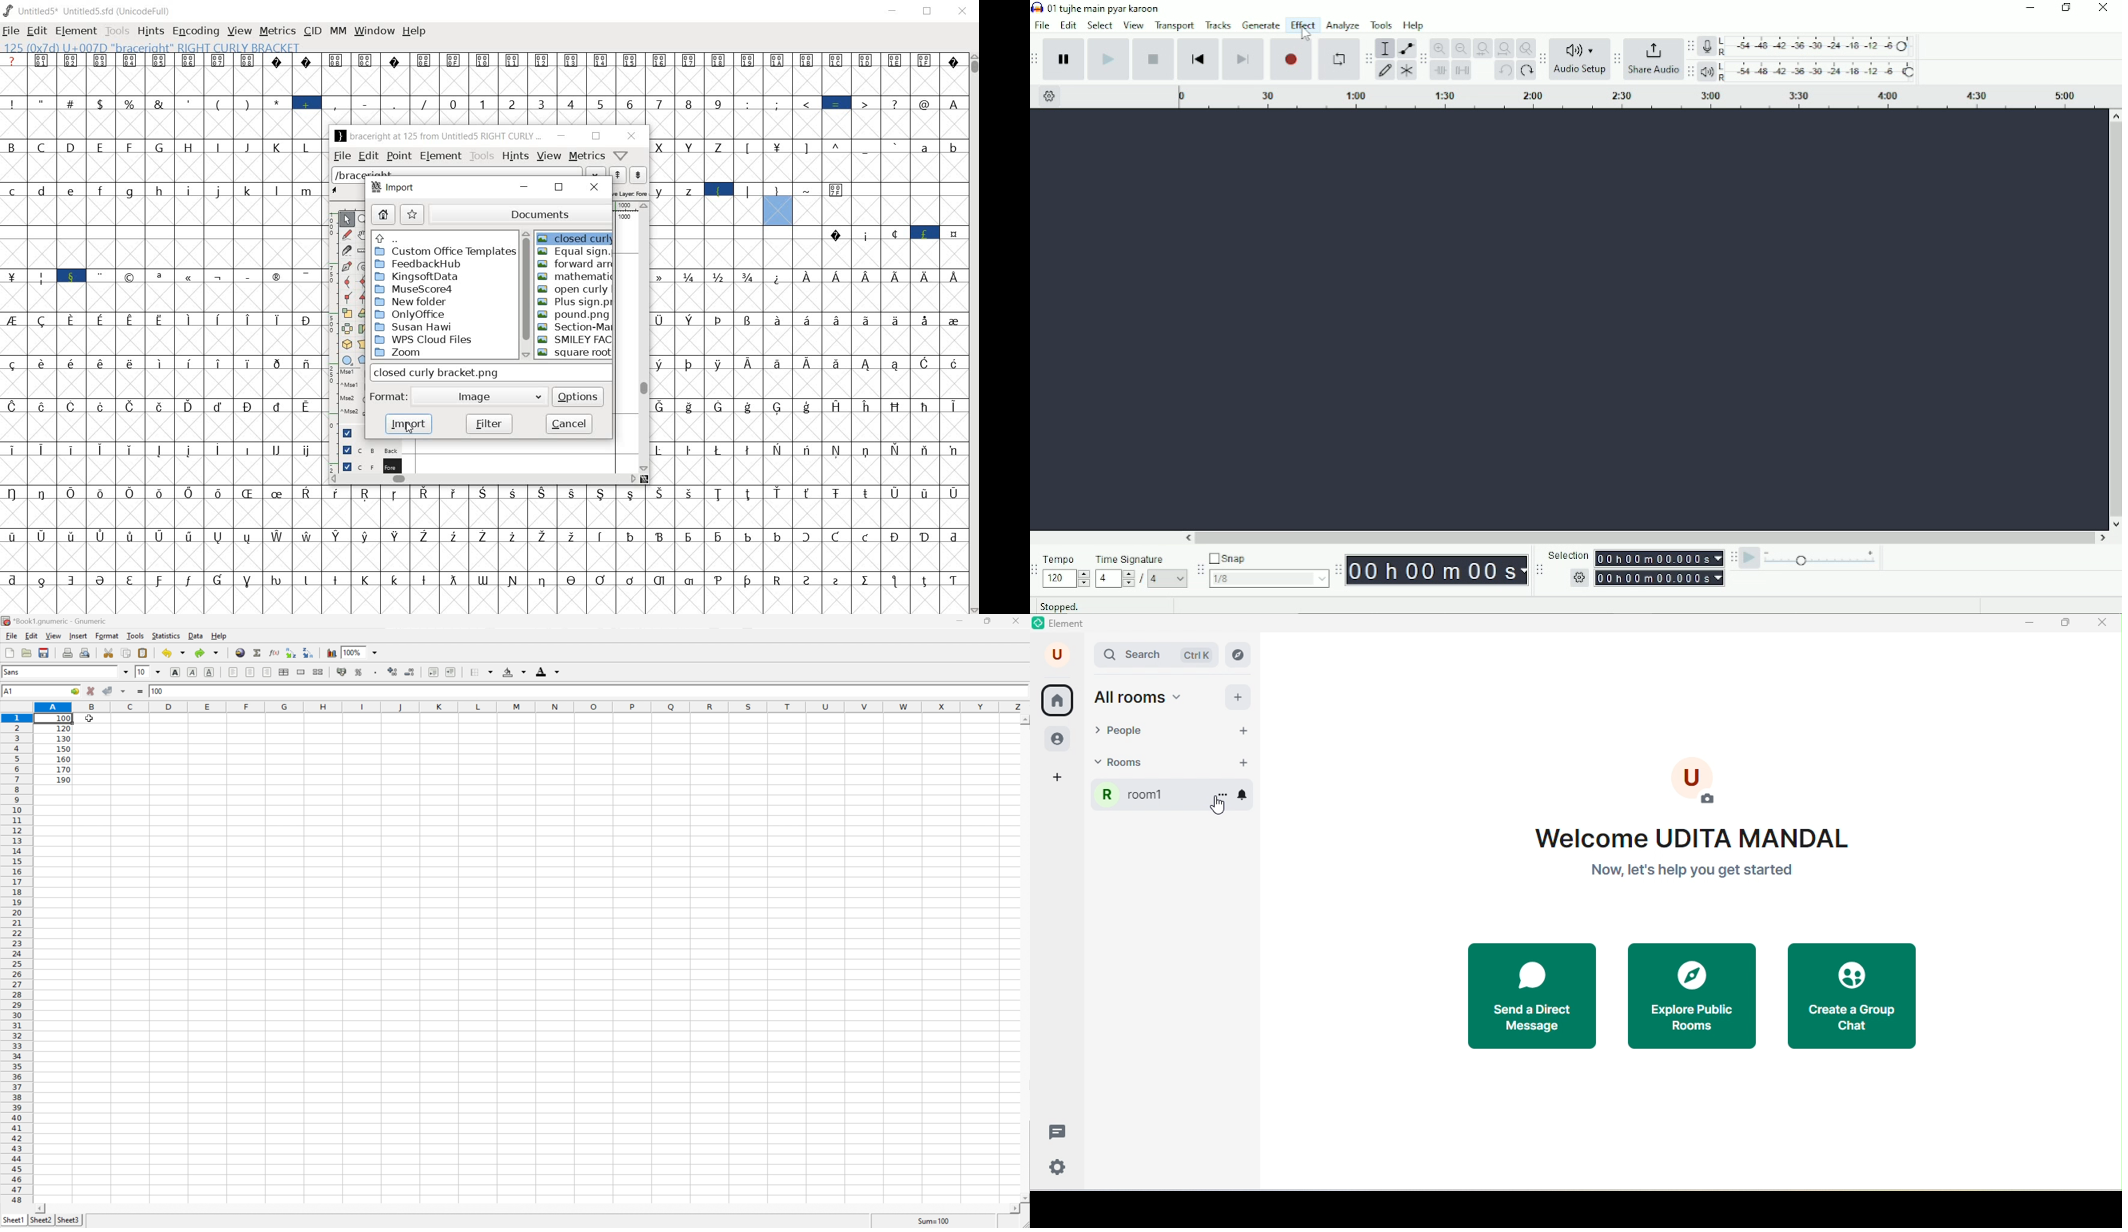  Describe the element at coordinates (779, 204) in the screenshot. I see `125 (0X7b) U+007D "braceright" RIGHT CURLY BRACKET` at that location.